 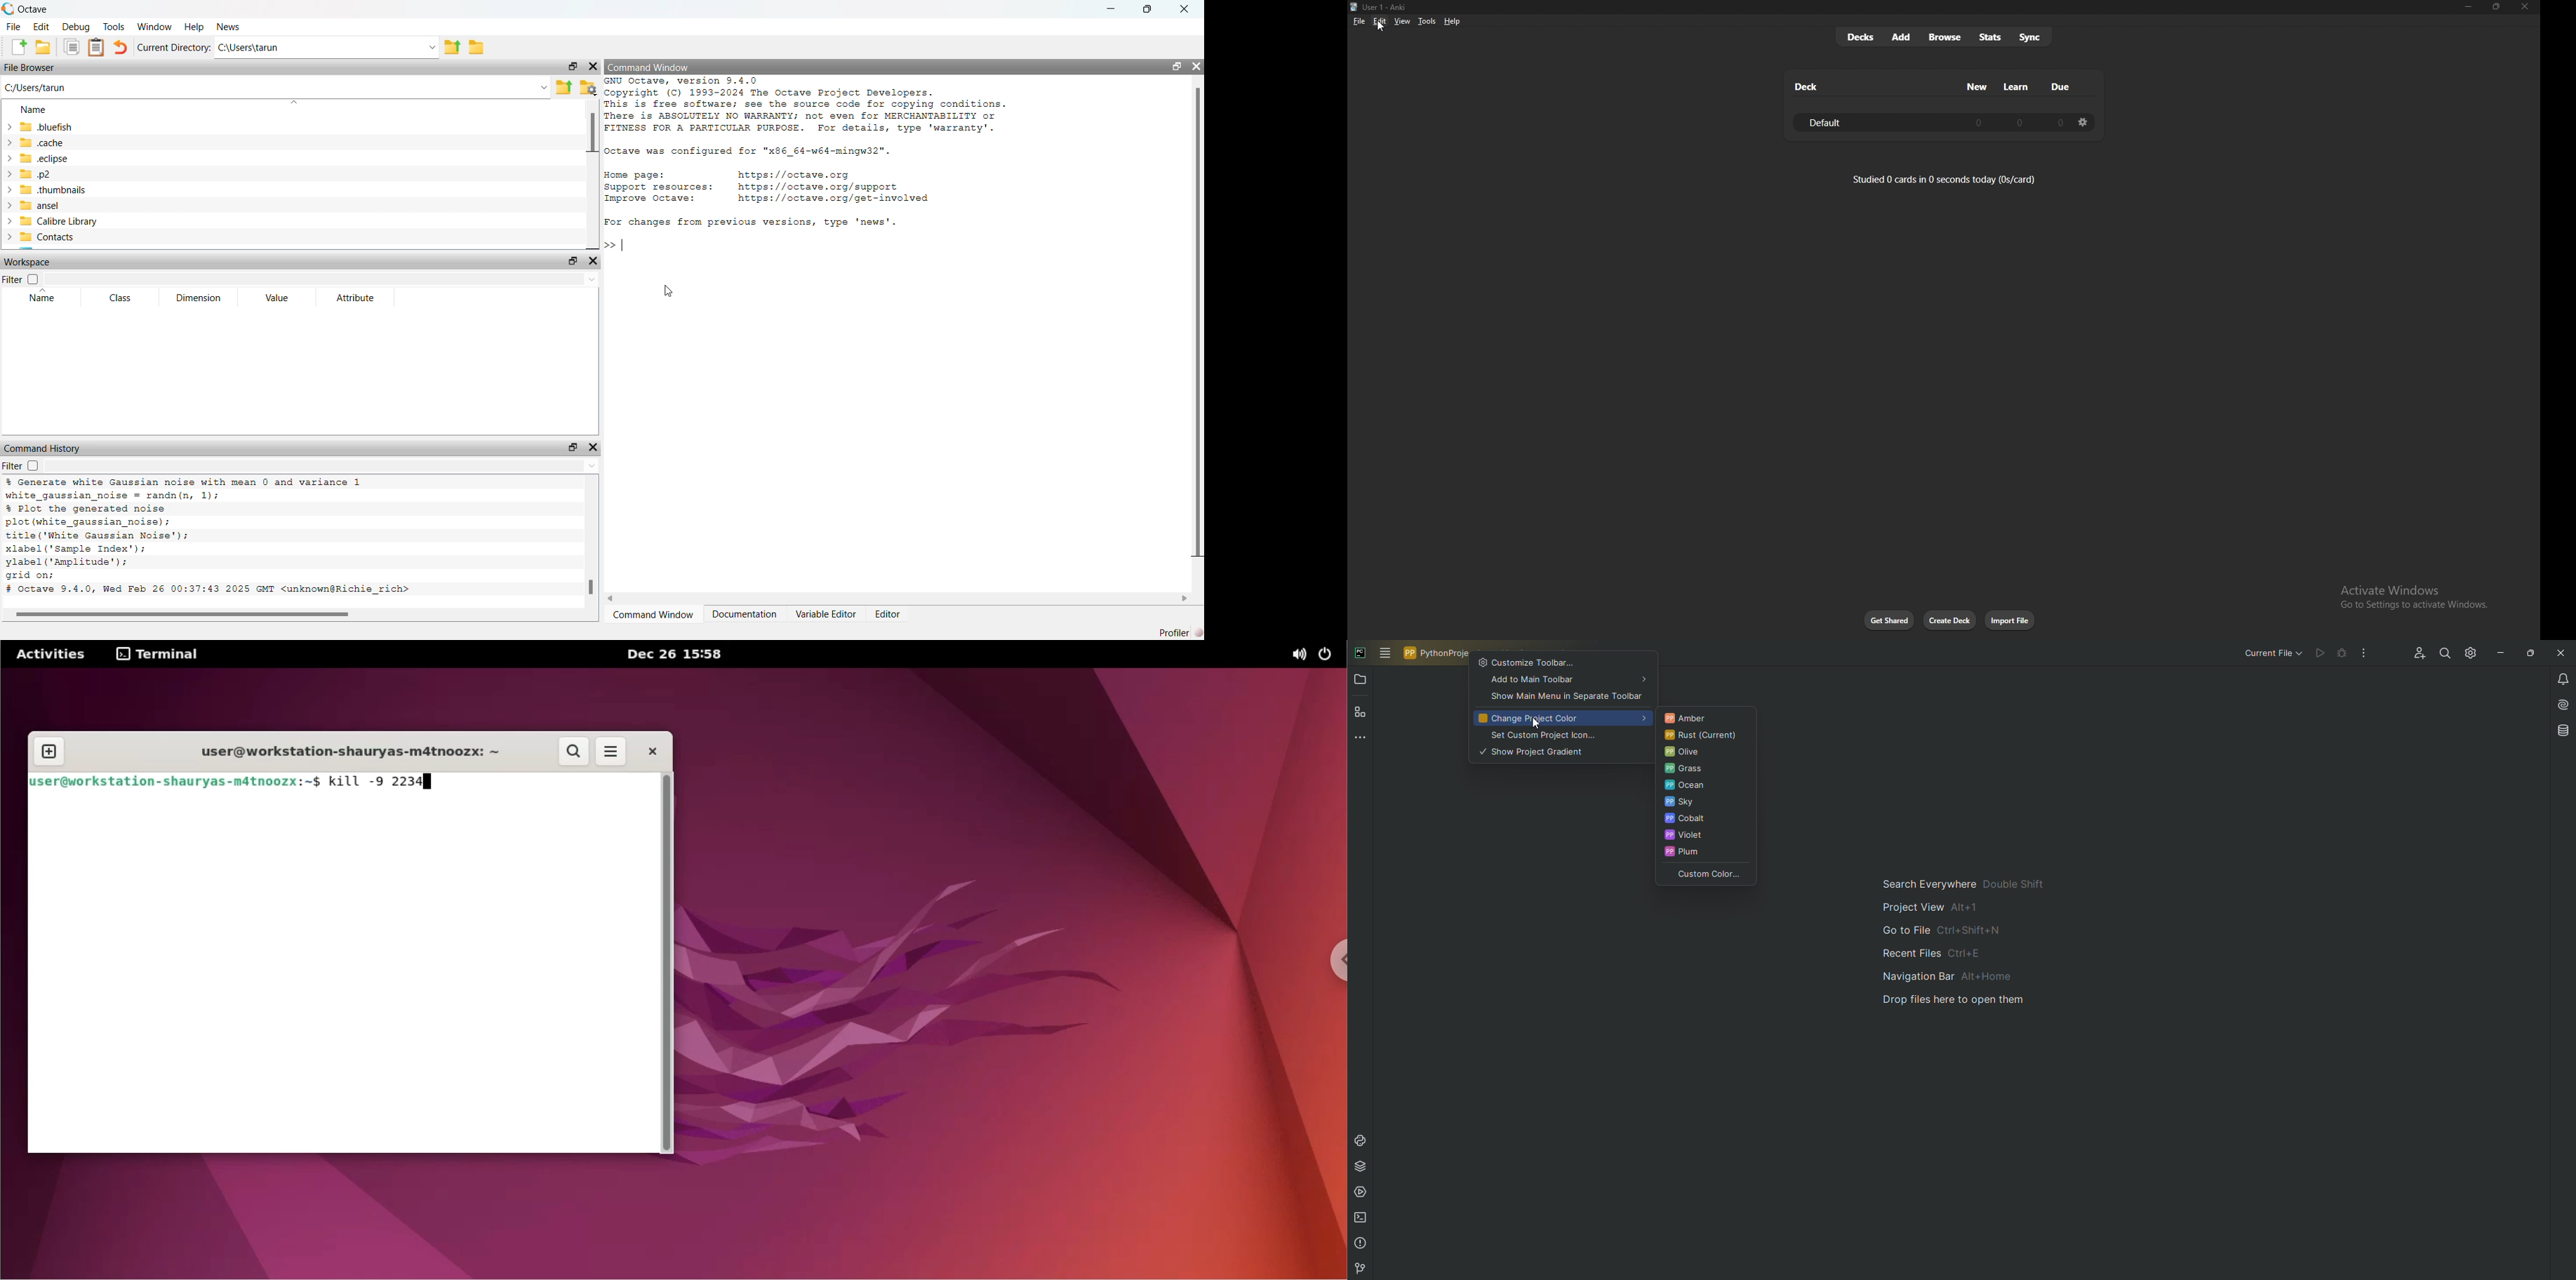 I want to click on 0, so click(x=1976, y=123).